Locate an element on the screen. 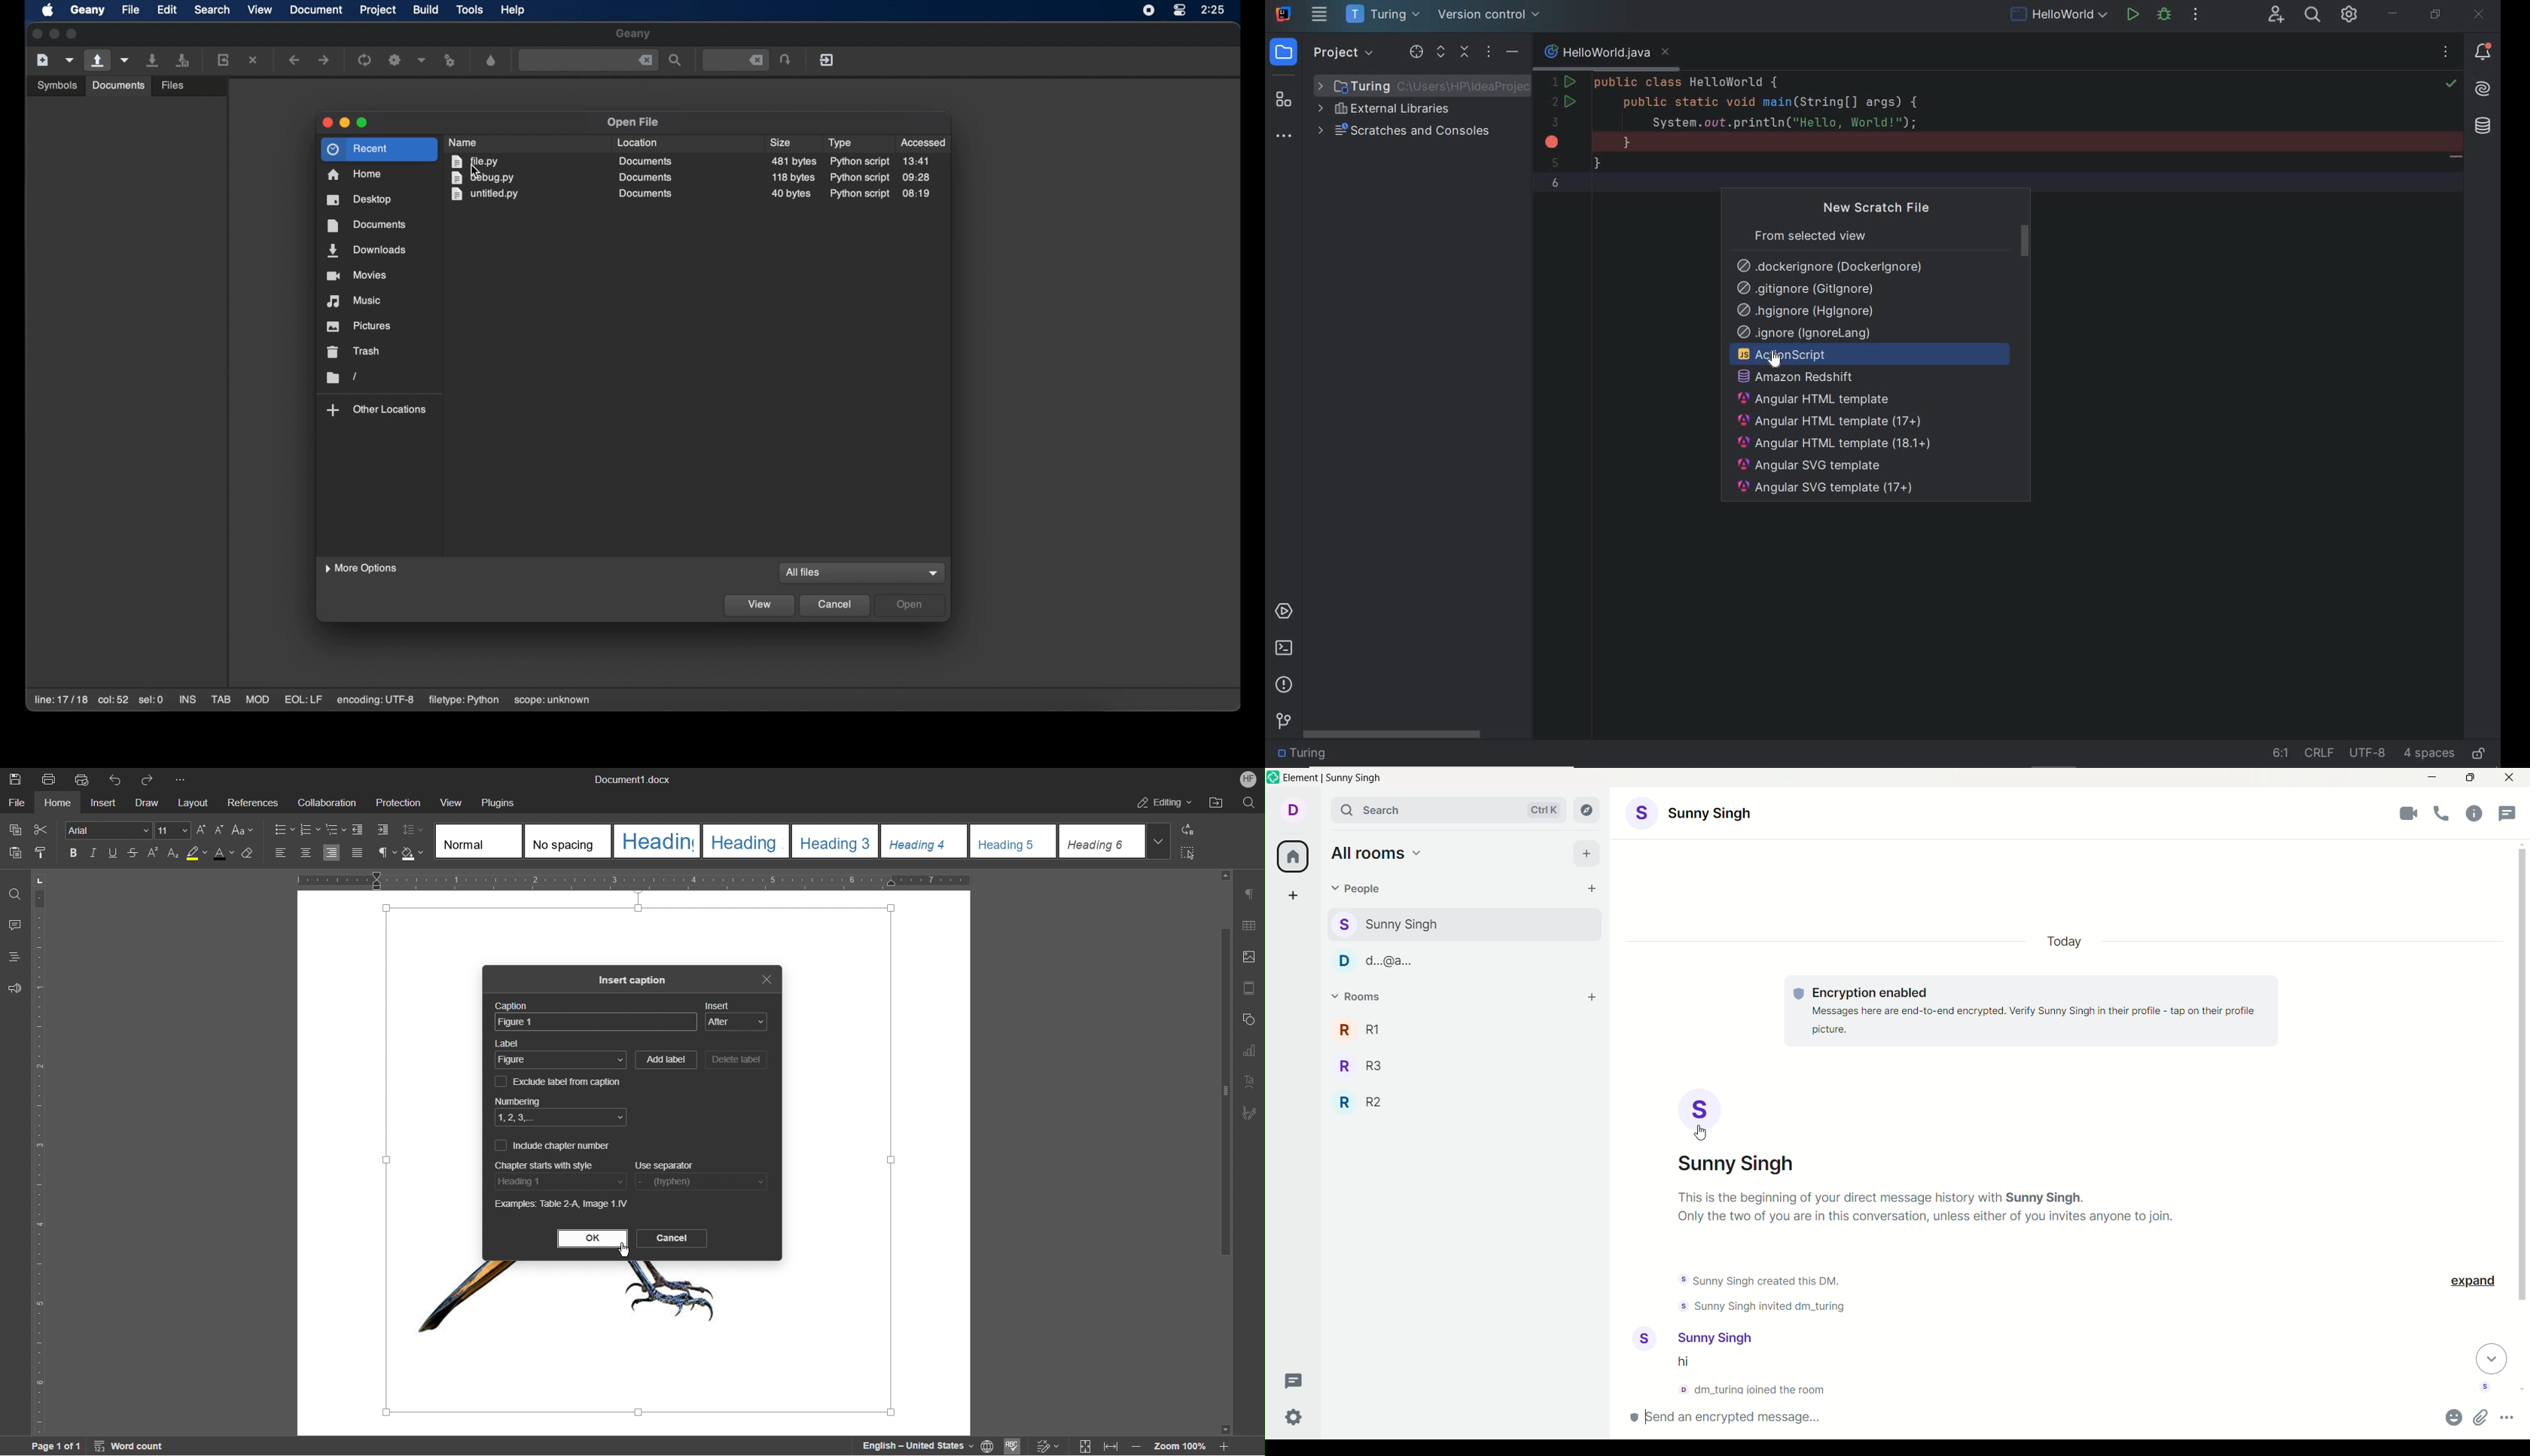  services is located at coordinates (1283, 611).